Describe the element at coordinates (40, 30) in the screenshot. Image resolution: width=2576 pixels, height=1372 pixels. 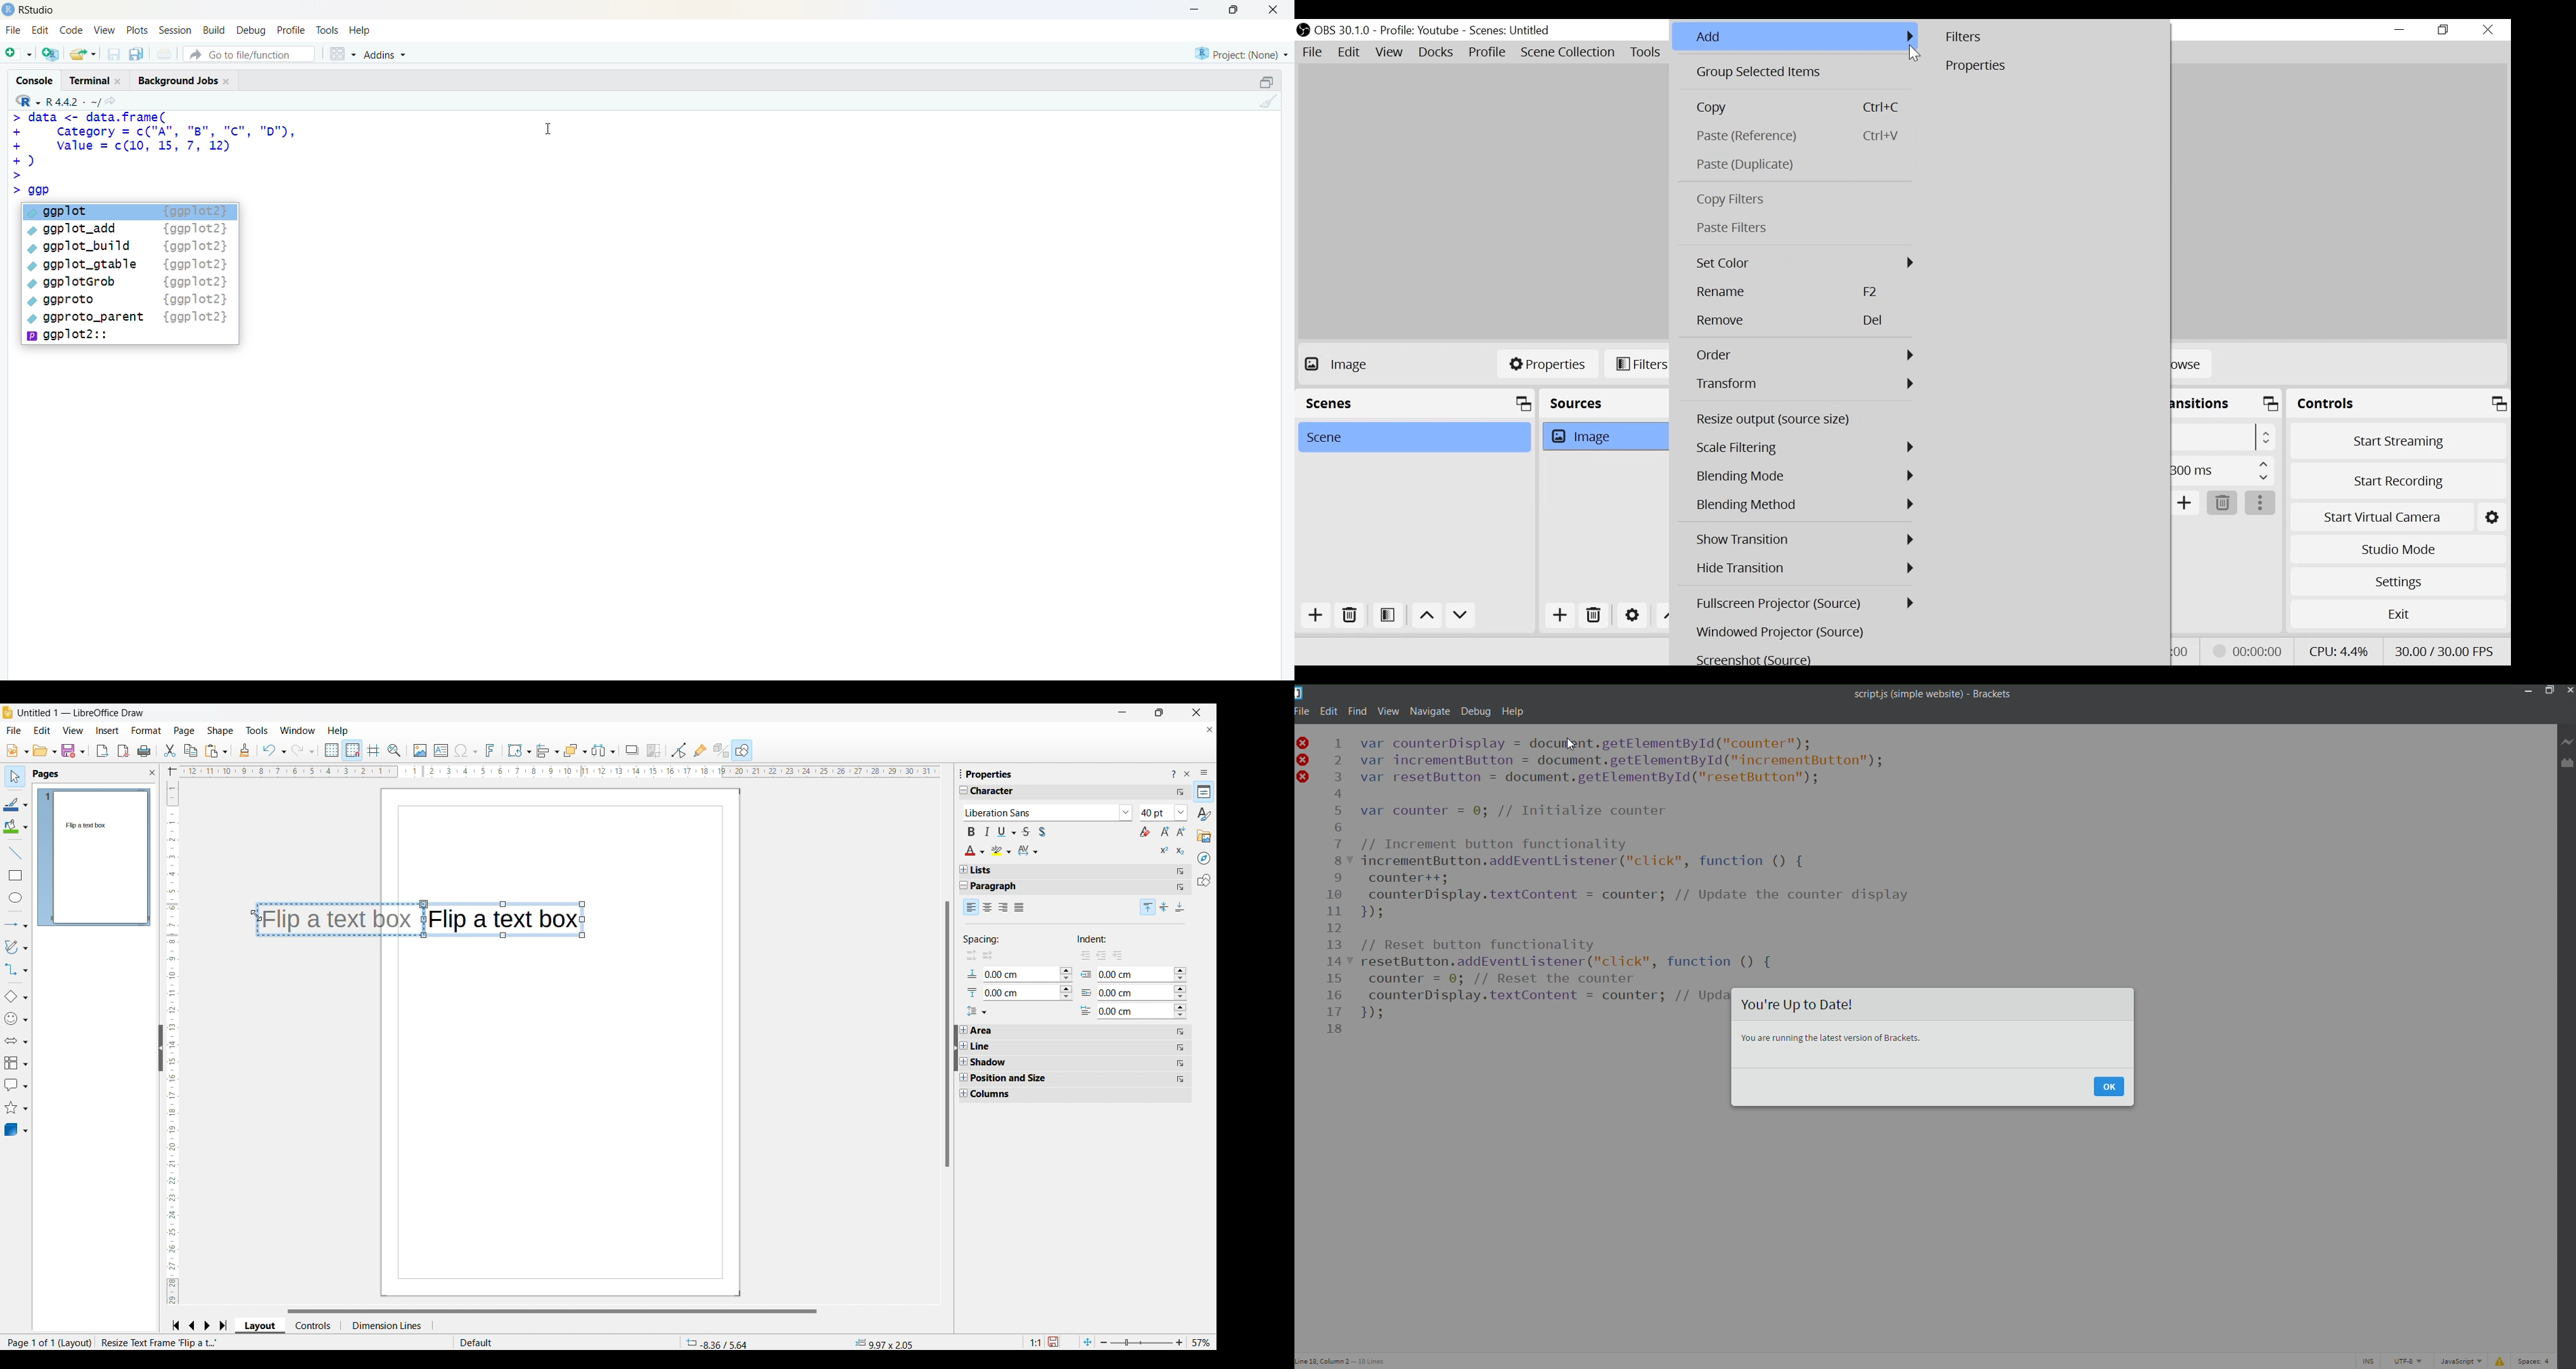
I see `edit` at that location.